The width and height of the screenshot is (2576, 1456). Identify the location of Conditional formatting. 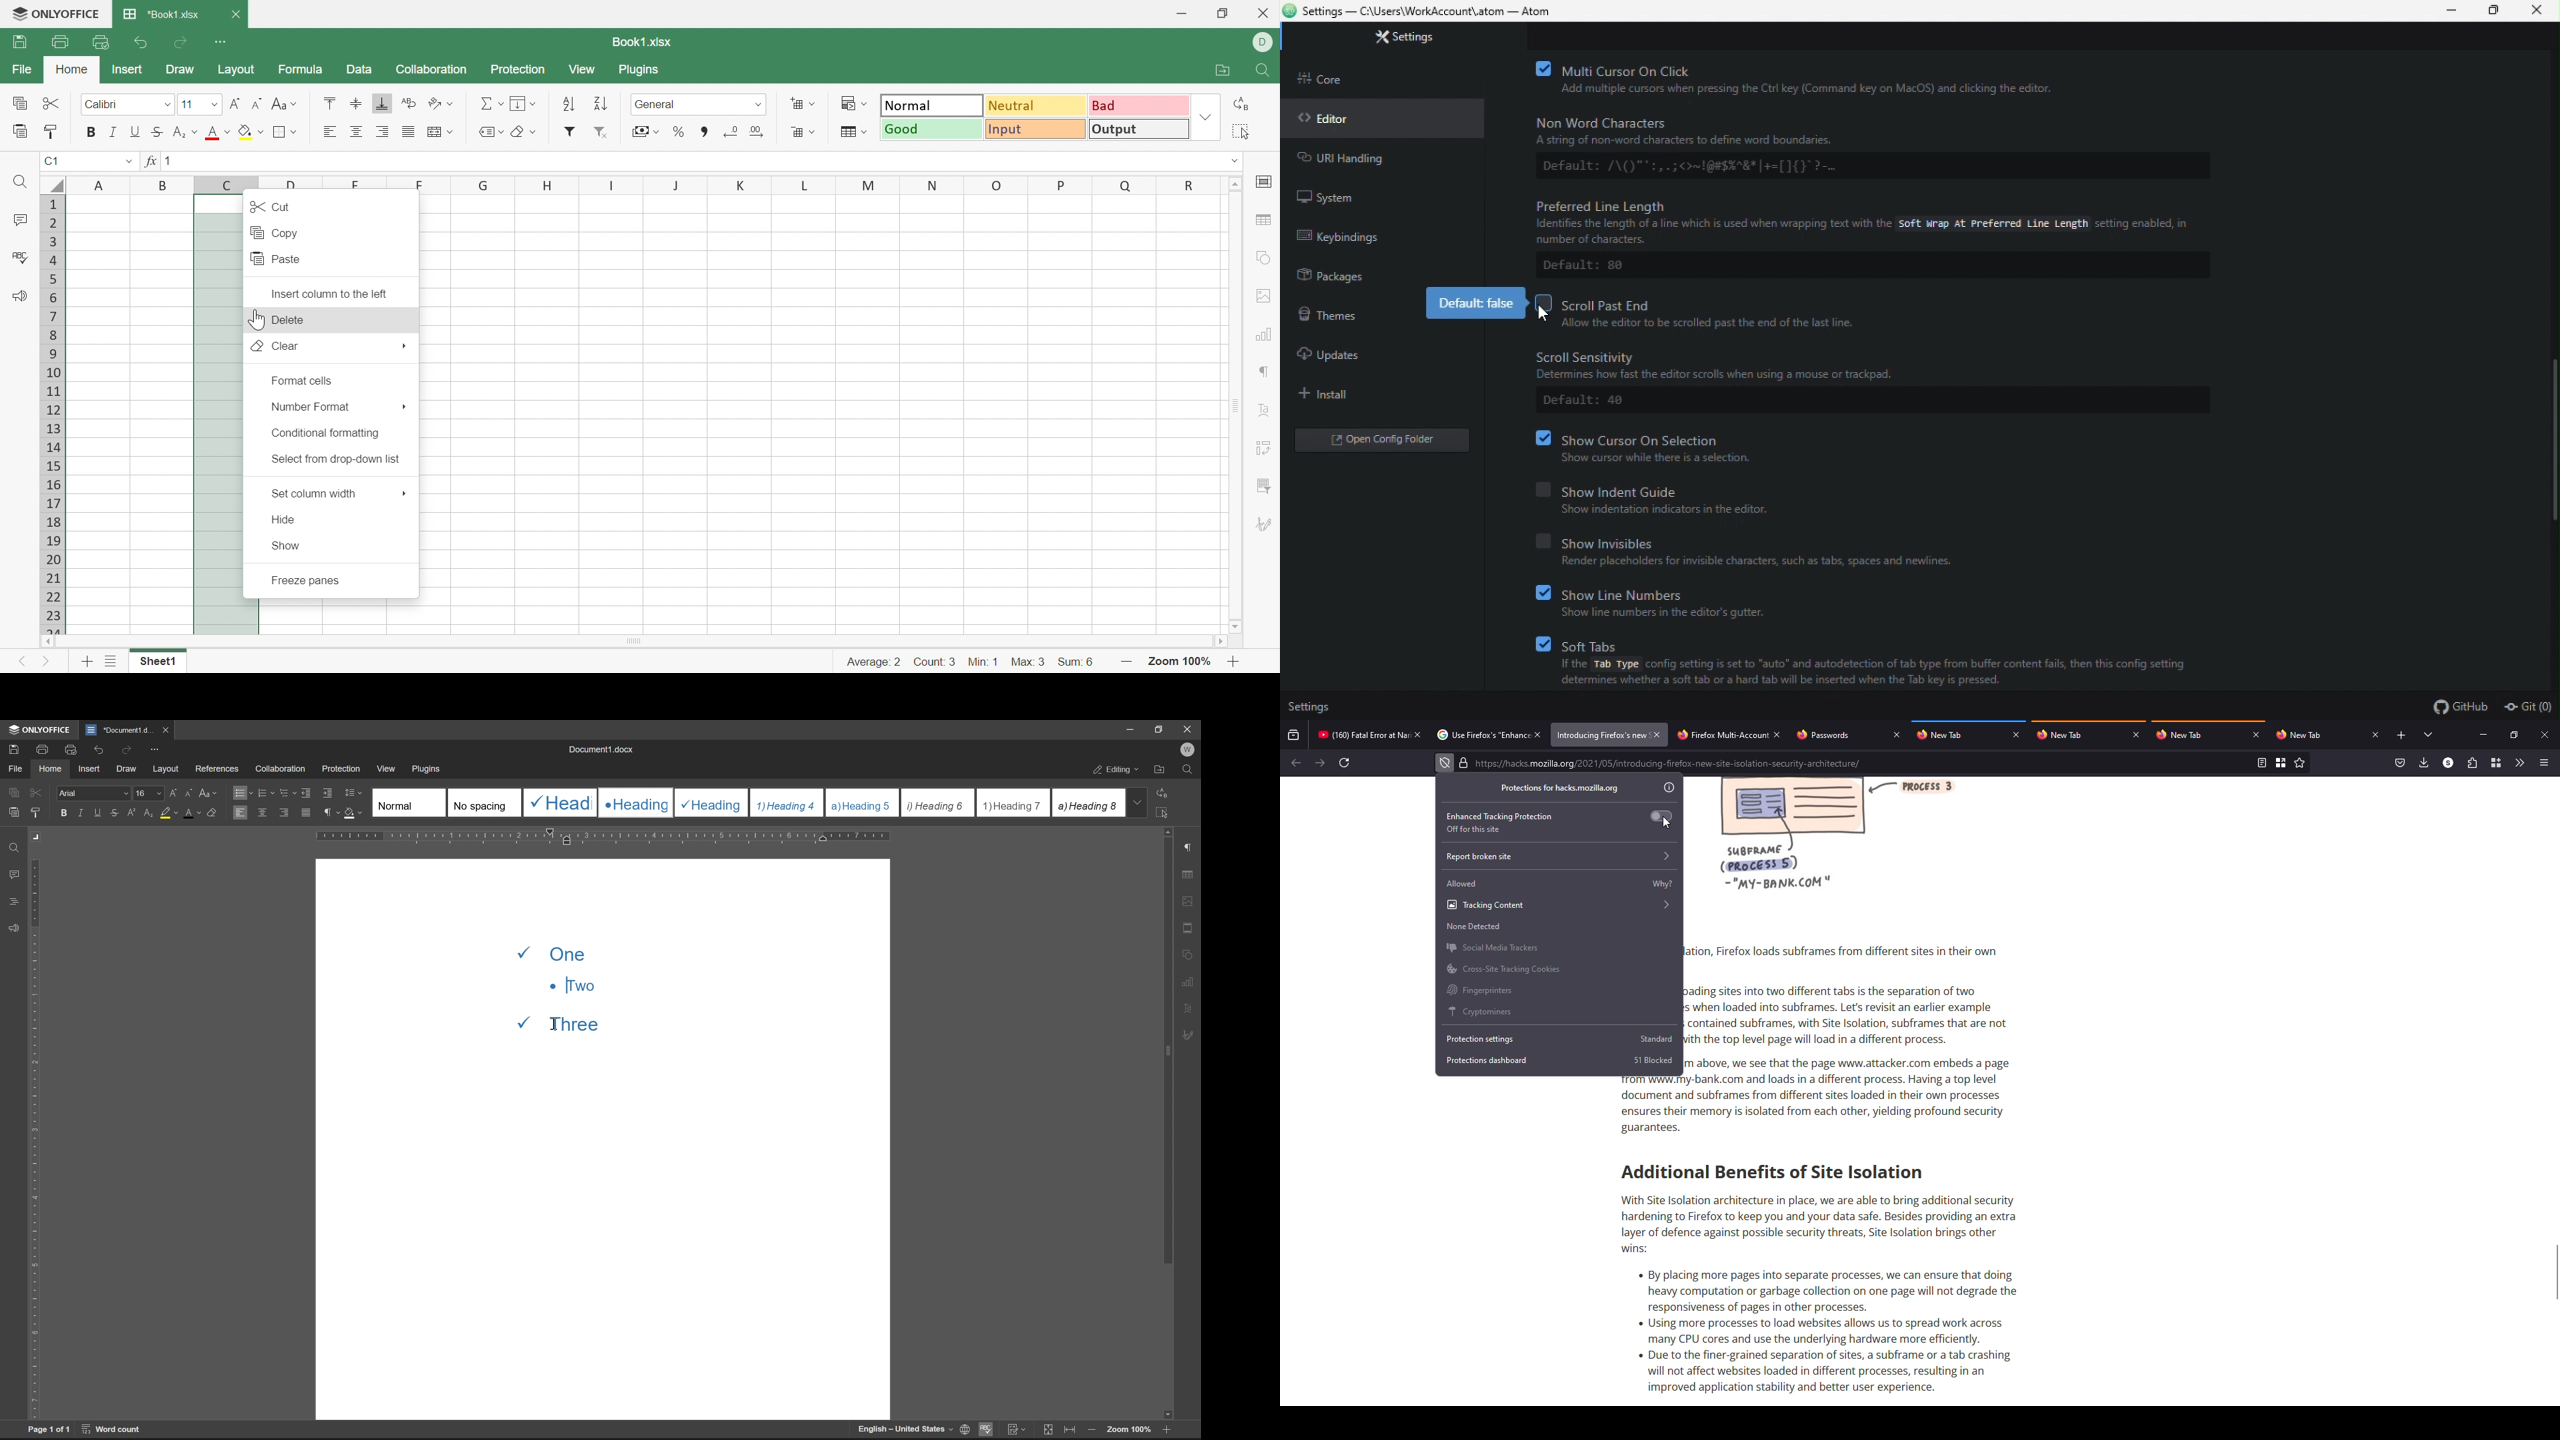
(847, 102).